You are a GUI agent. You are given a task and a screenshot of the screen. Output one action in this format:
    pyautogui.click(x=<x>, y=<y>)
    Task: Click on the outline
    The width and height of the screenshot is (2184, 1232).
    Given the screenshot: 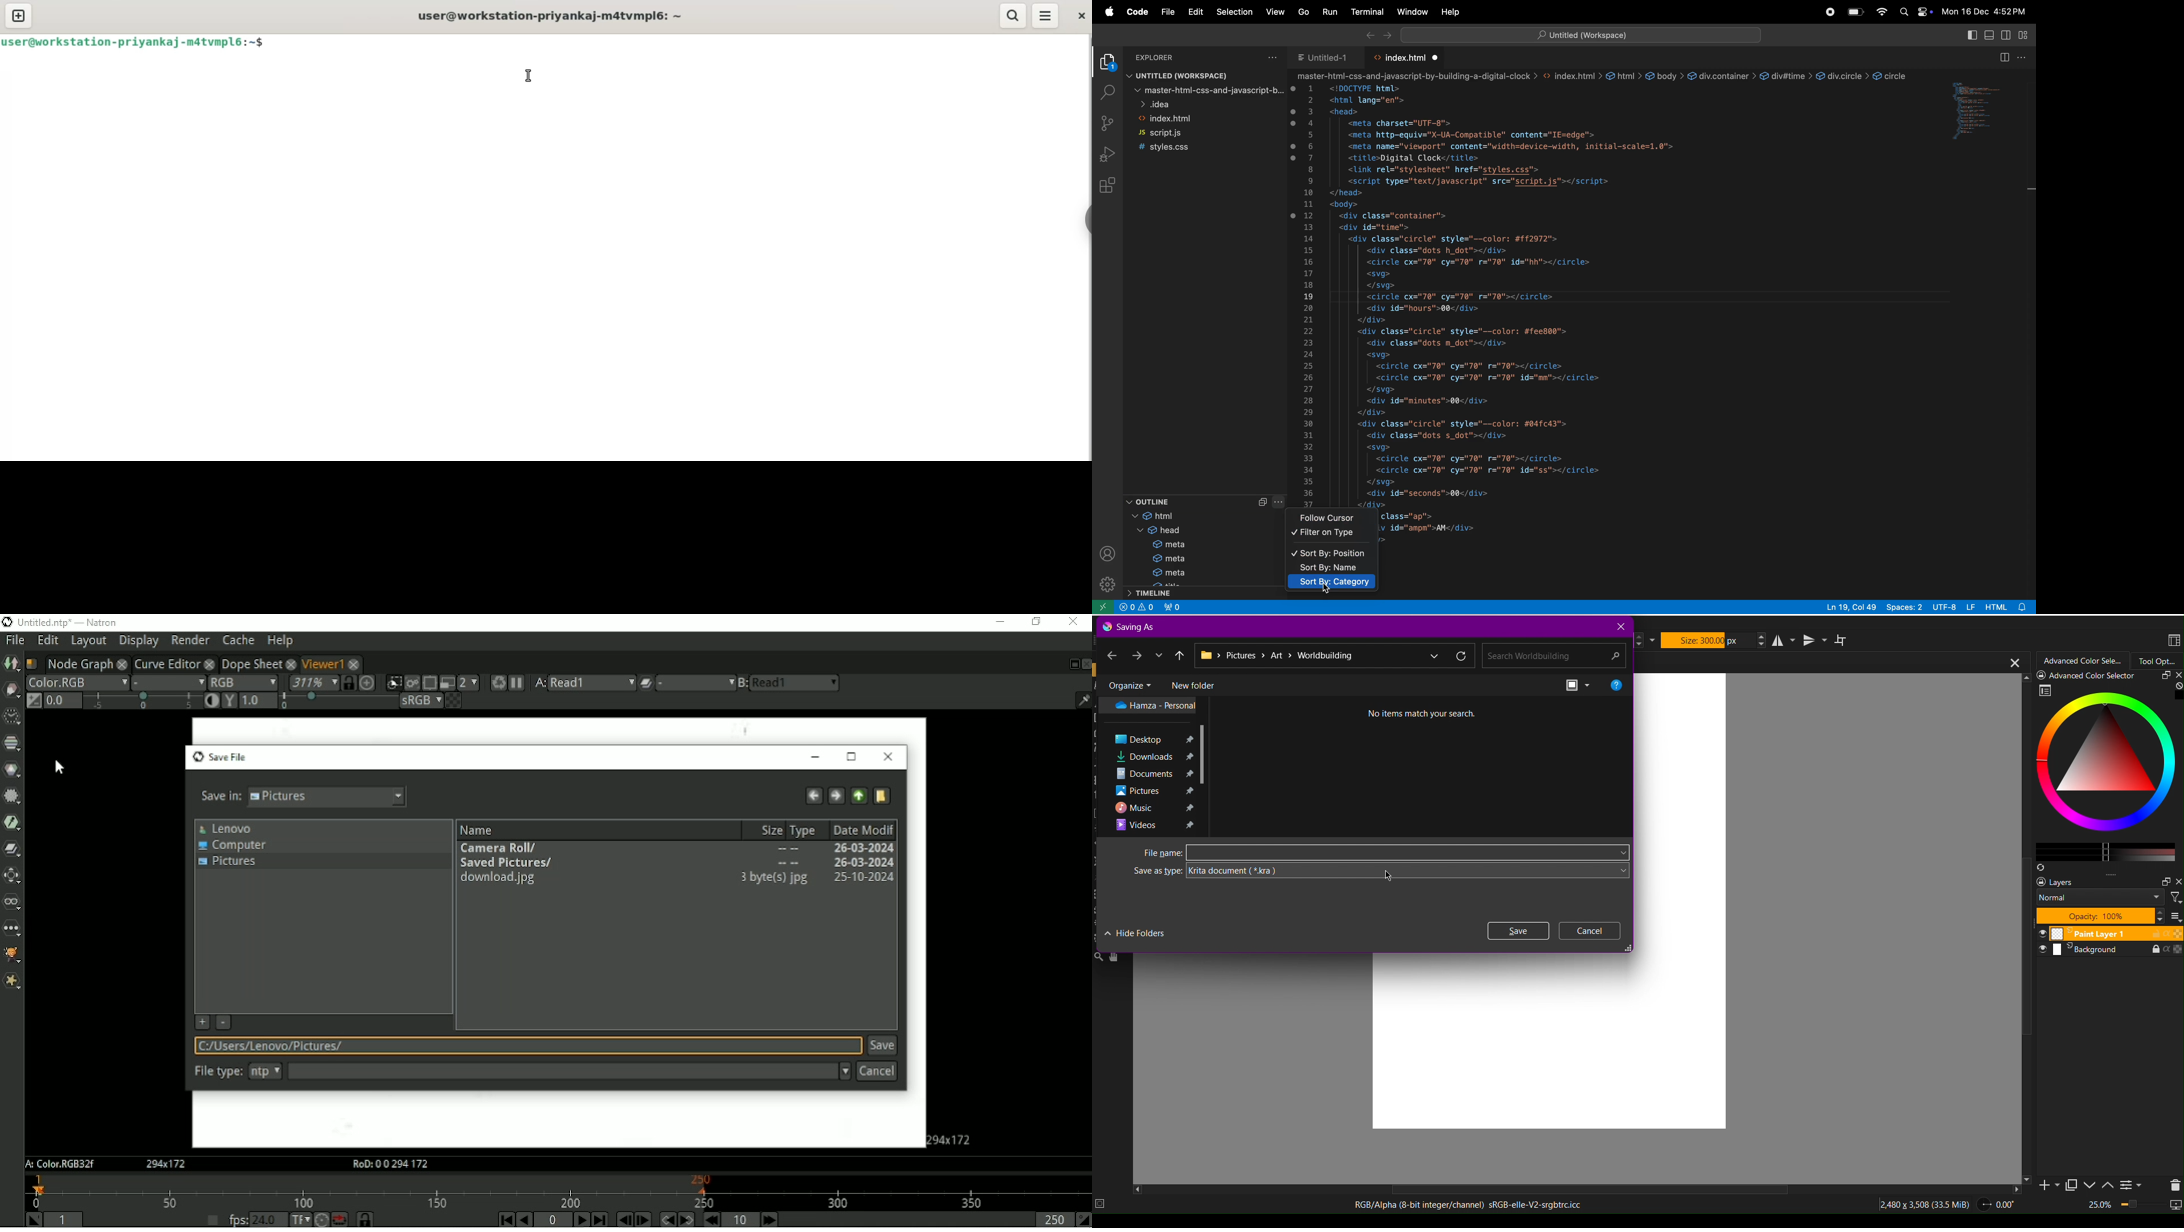 What is the action you would take?
    pyautogui.click(x=1178, y=501)
    